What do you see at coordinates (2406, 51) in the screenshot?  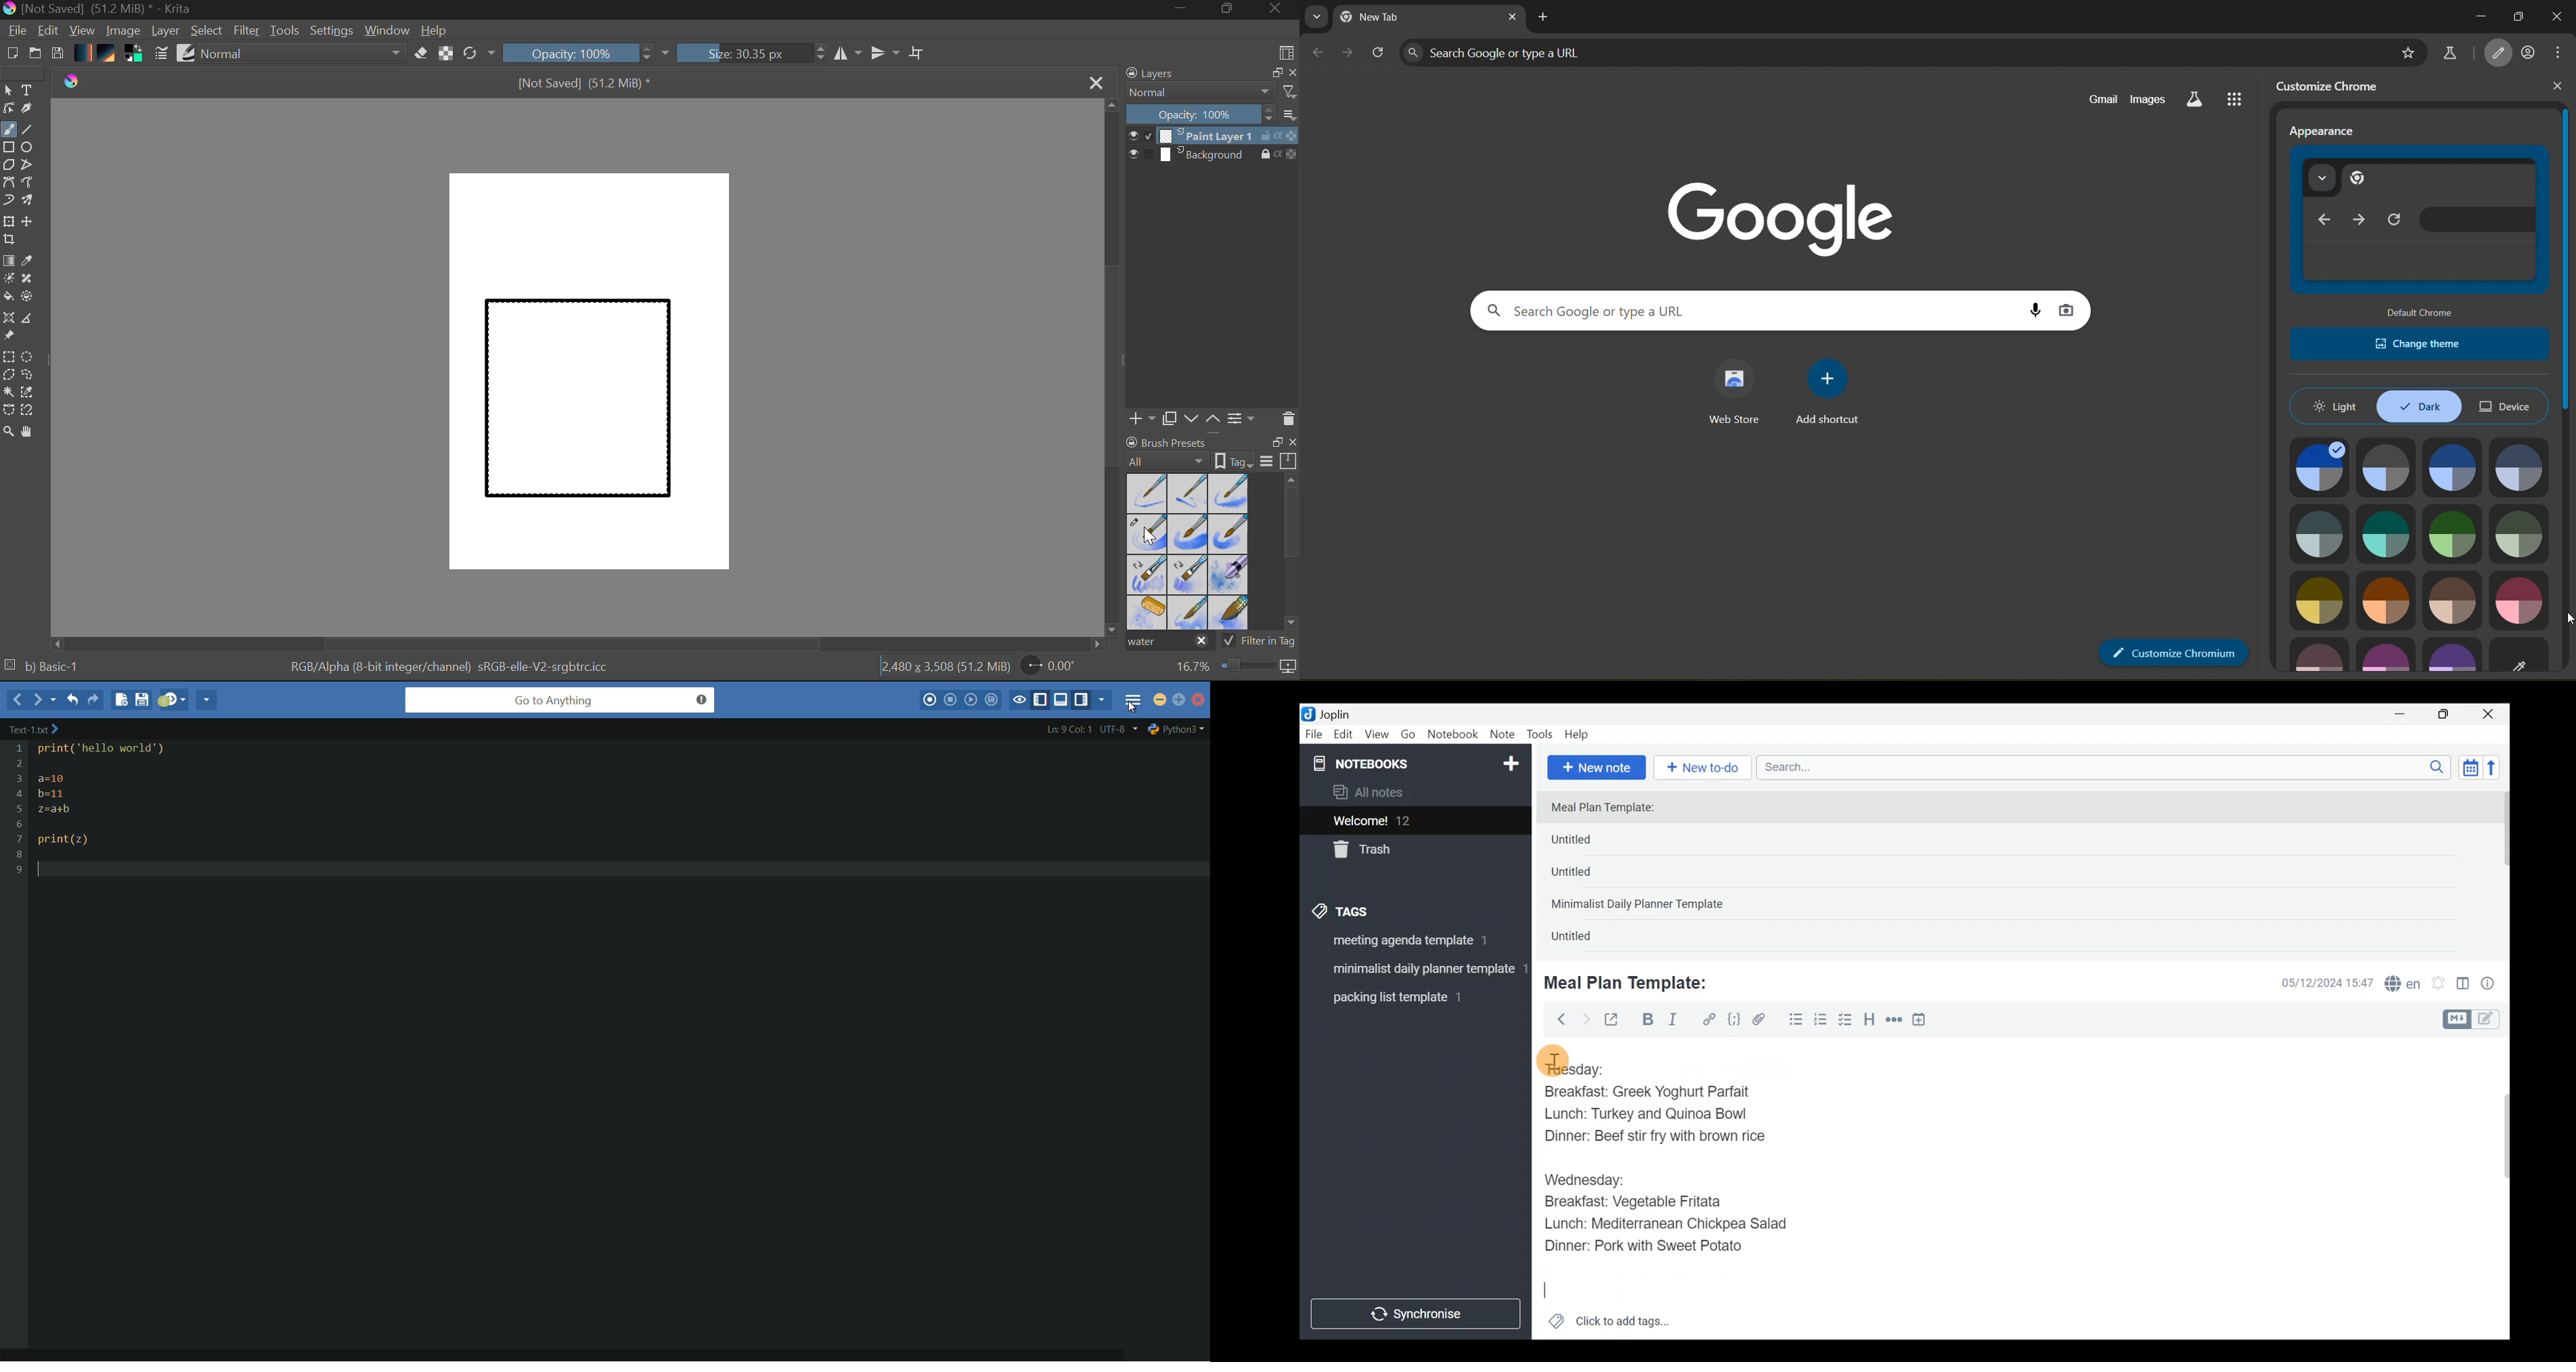 I see `bookmark page` at bounding box center [2406, 51].